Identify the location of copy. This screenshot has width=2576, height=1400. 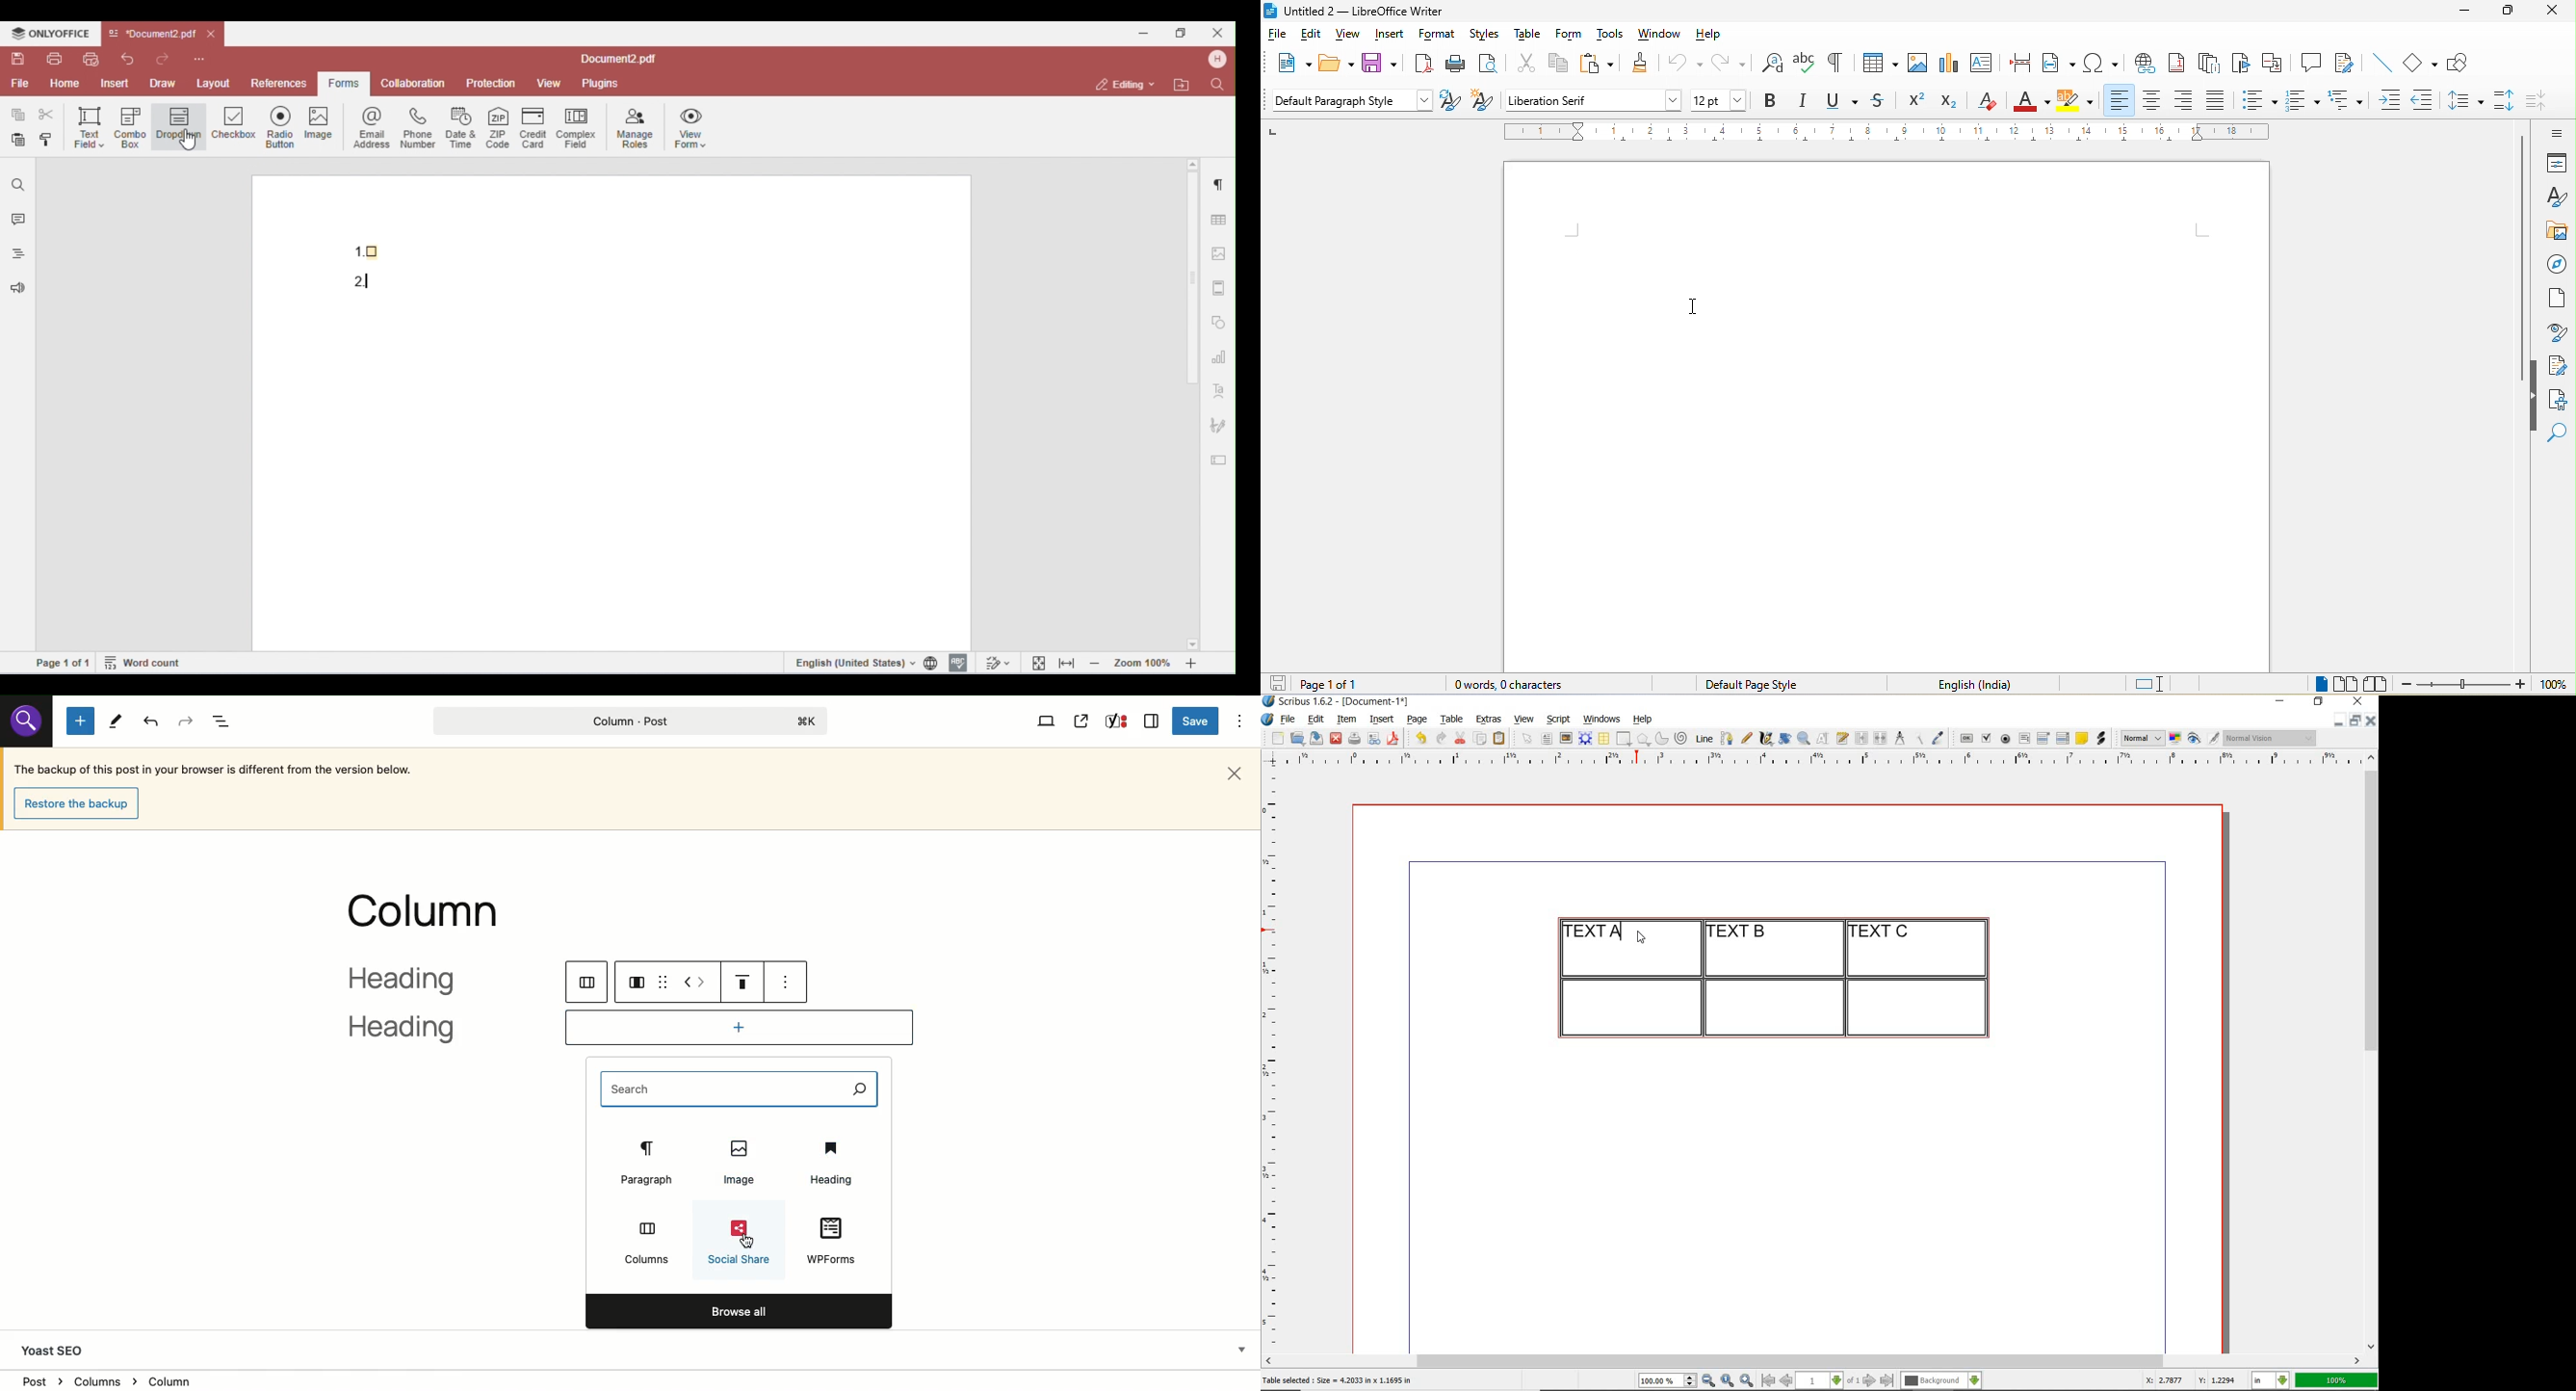
(1481, 739).